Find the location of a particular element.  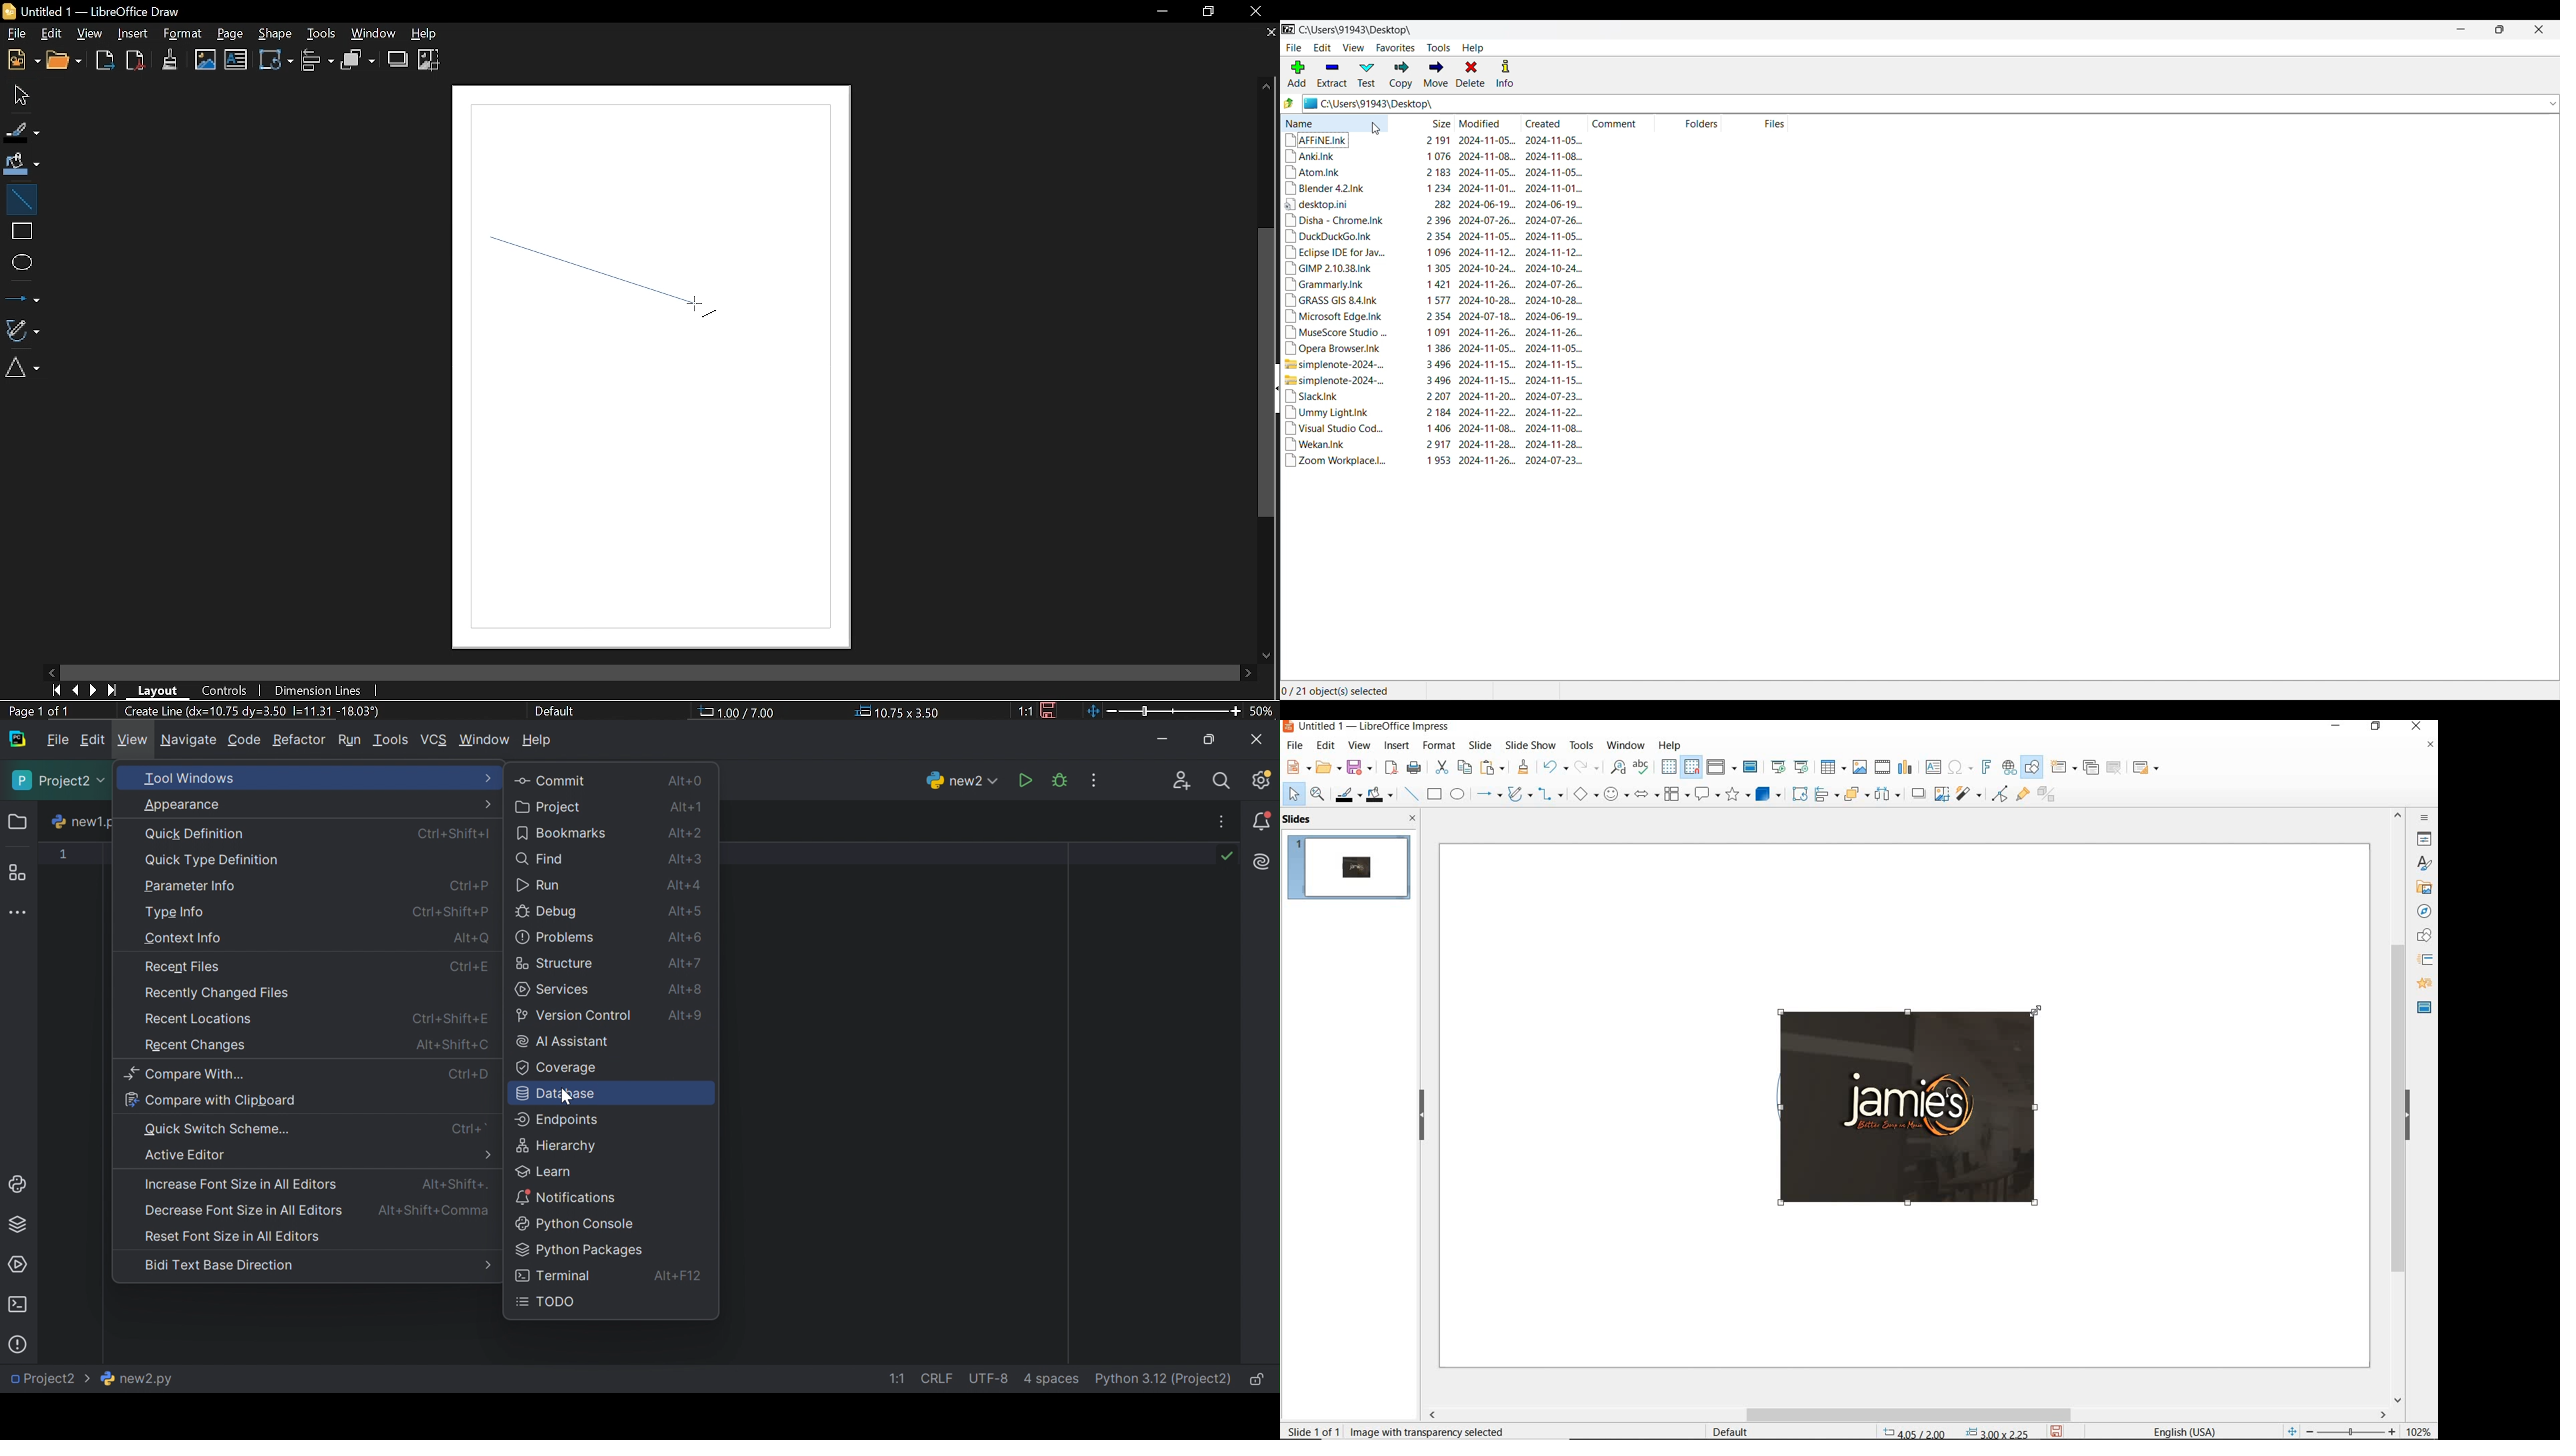

show gluepoint functions is located at coordinates (2020, 795).